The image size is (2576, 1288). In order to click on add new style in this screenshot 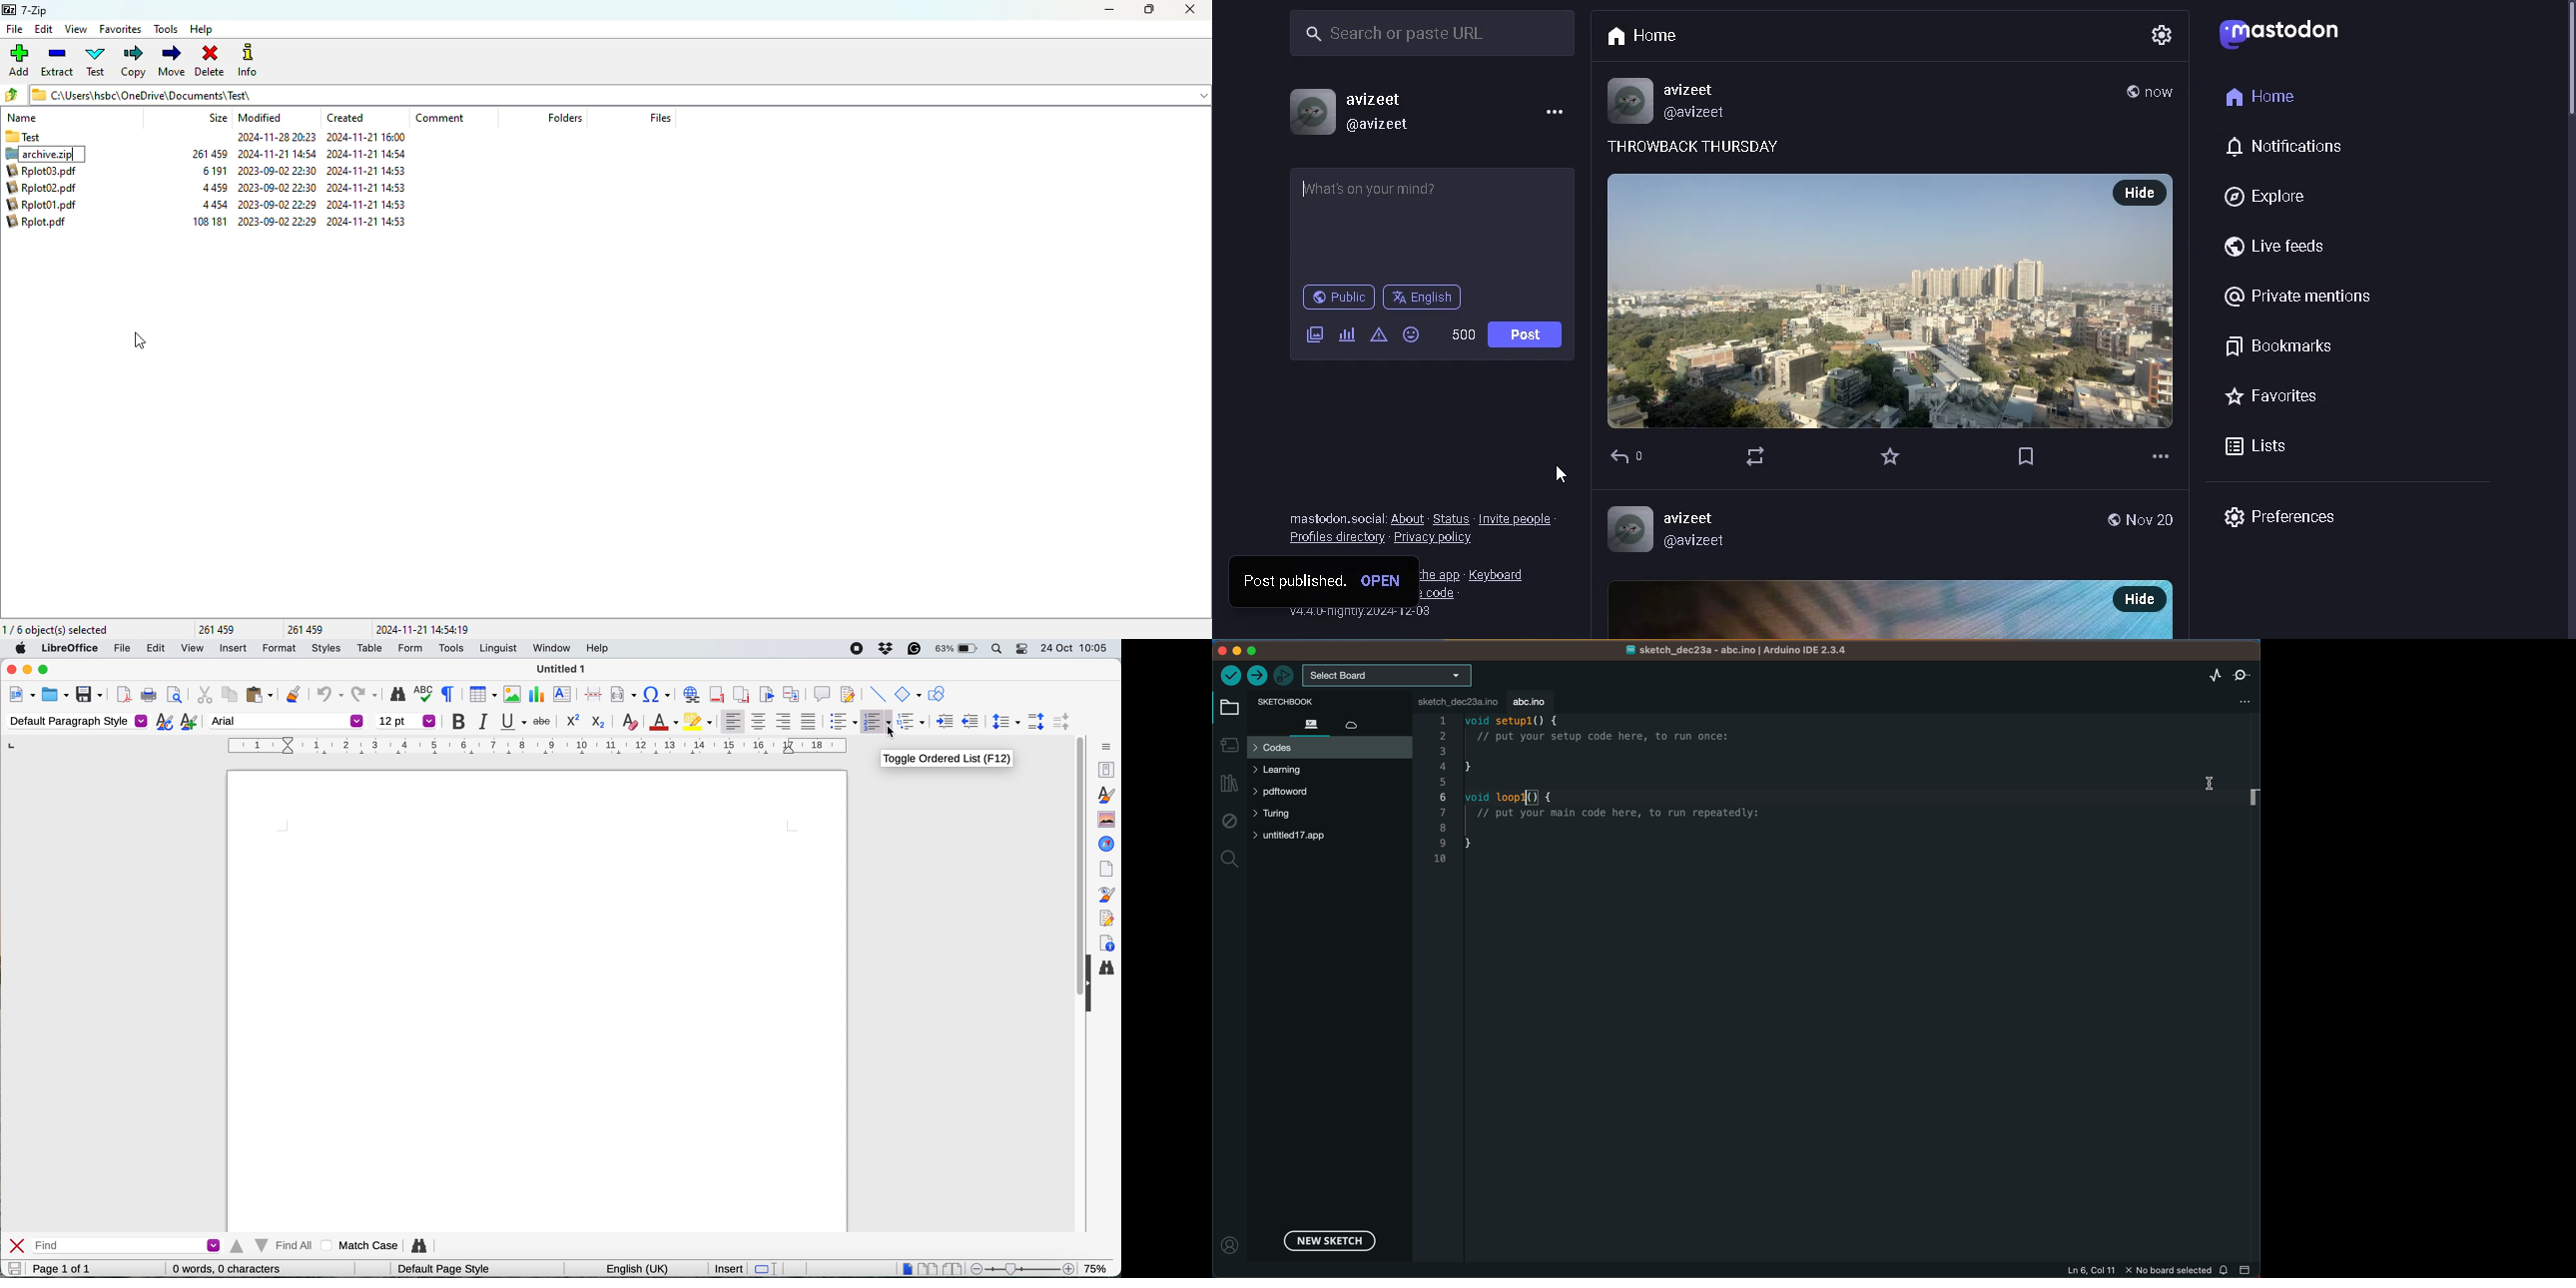, I will do `click(188, 723)`.